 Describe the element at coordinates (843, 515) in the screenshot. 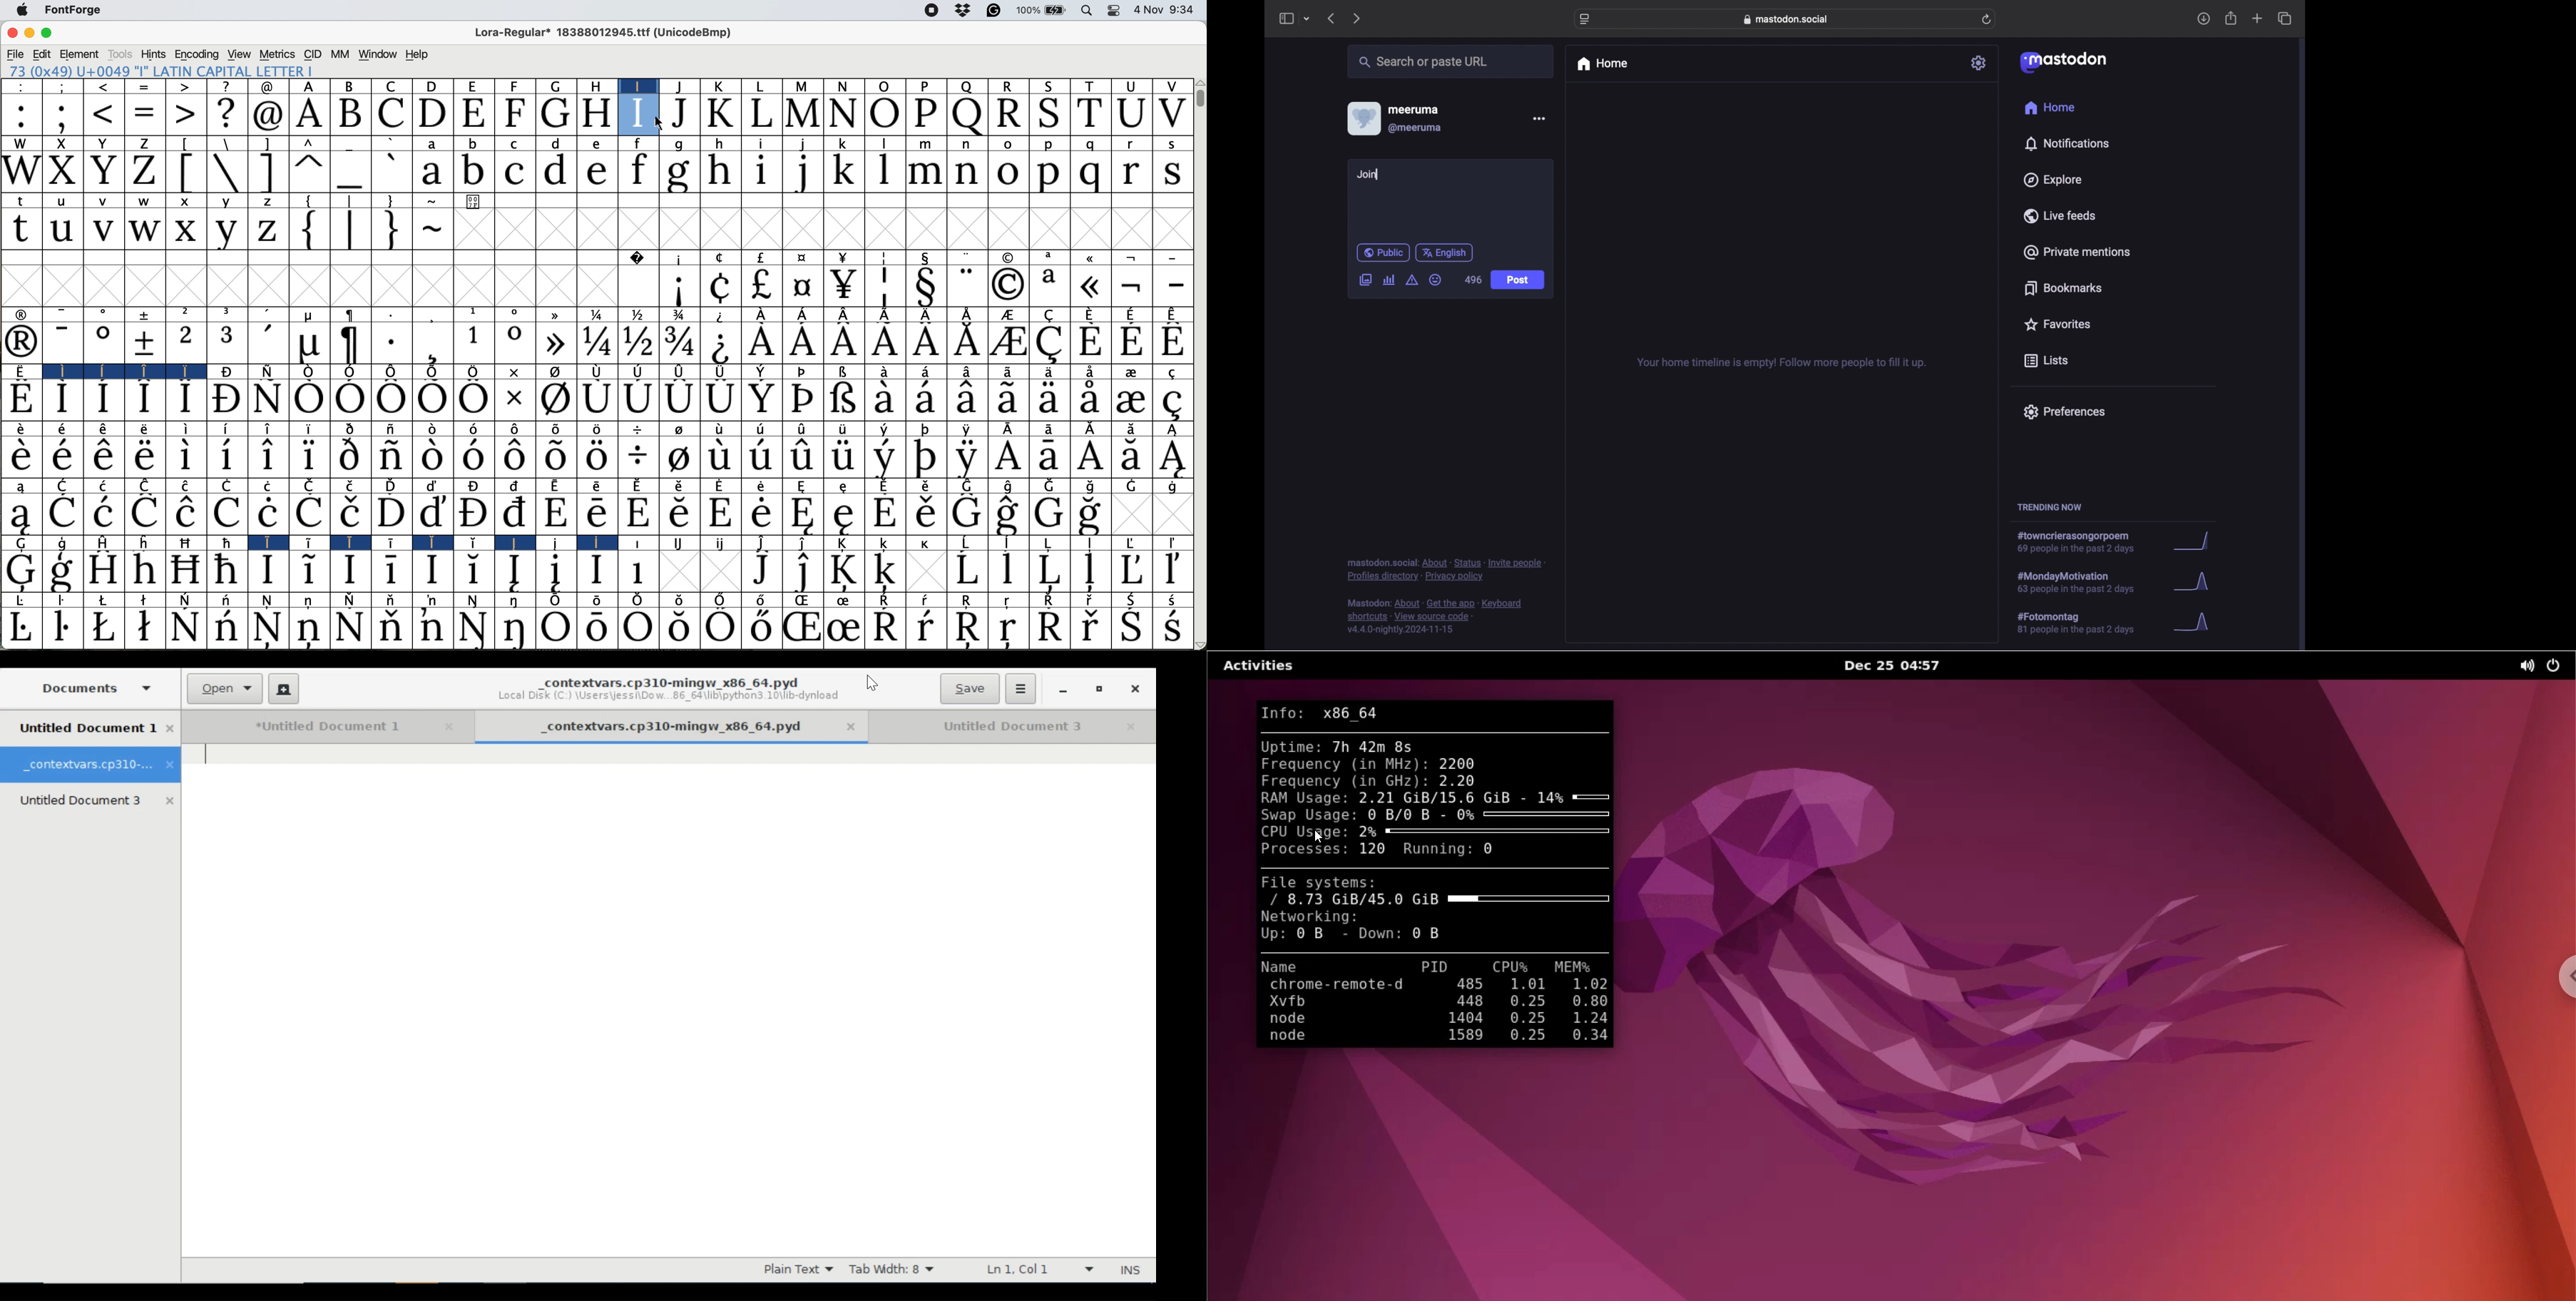

I see `Symbol` at that location.